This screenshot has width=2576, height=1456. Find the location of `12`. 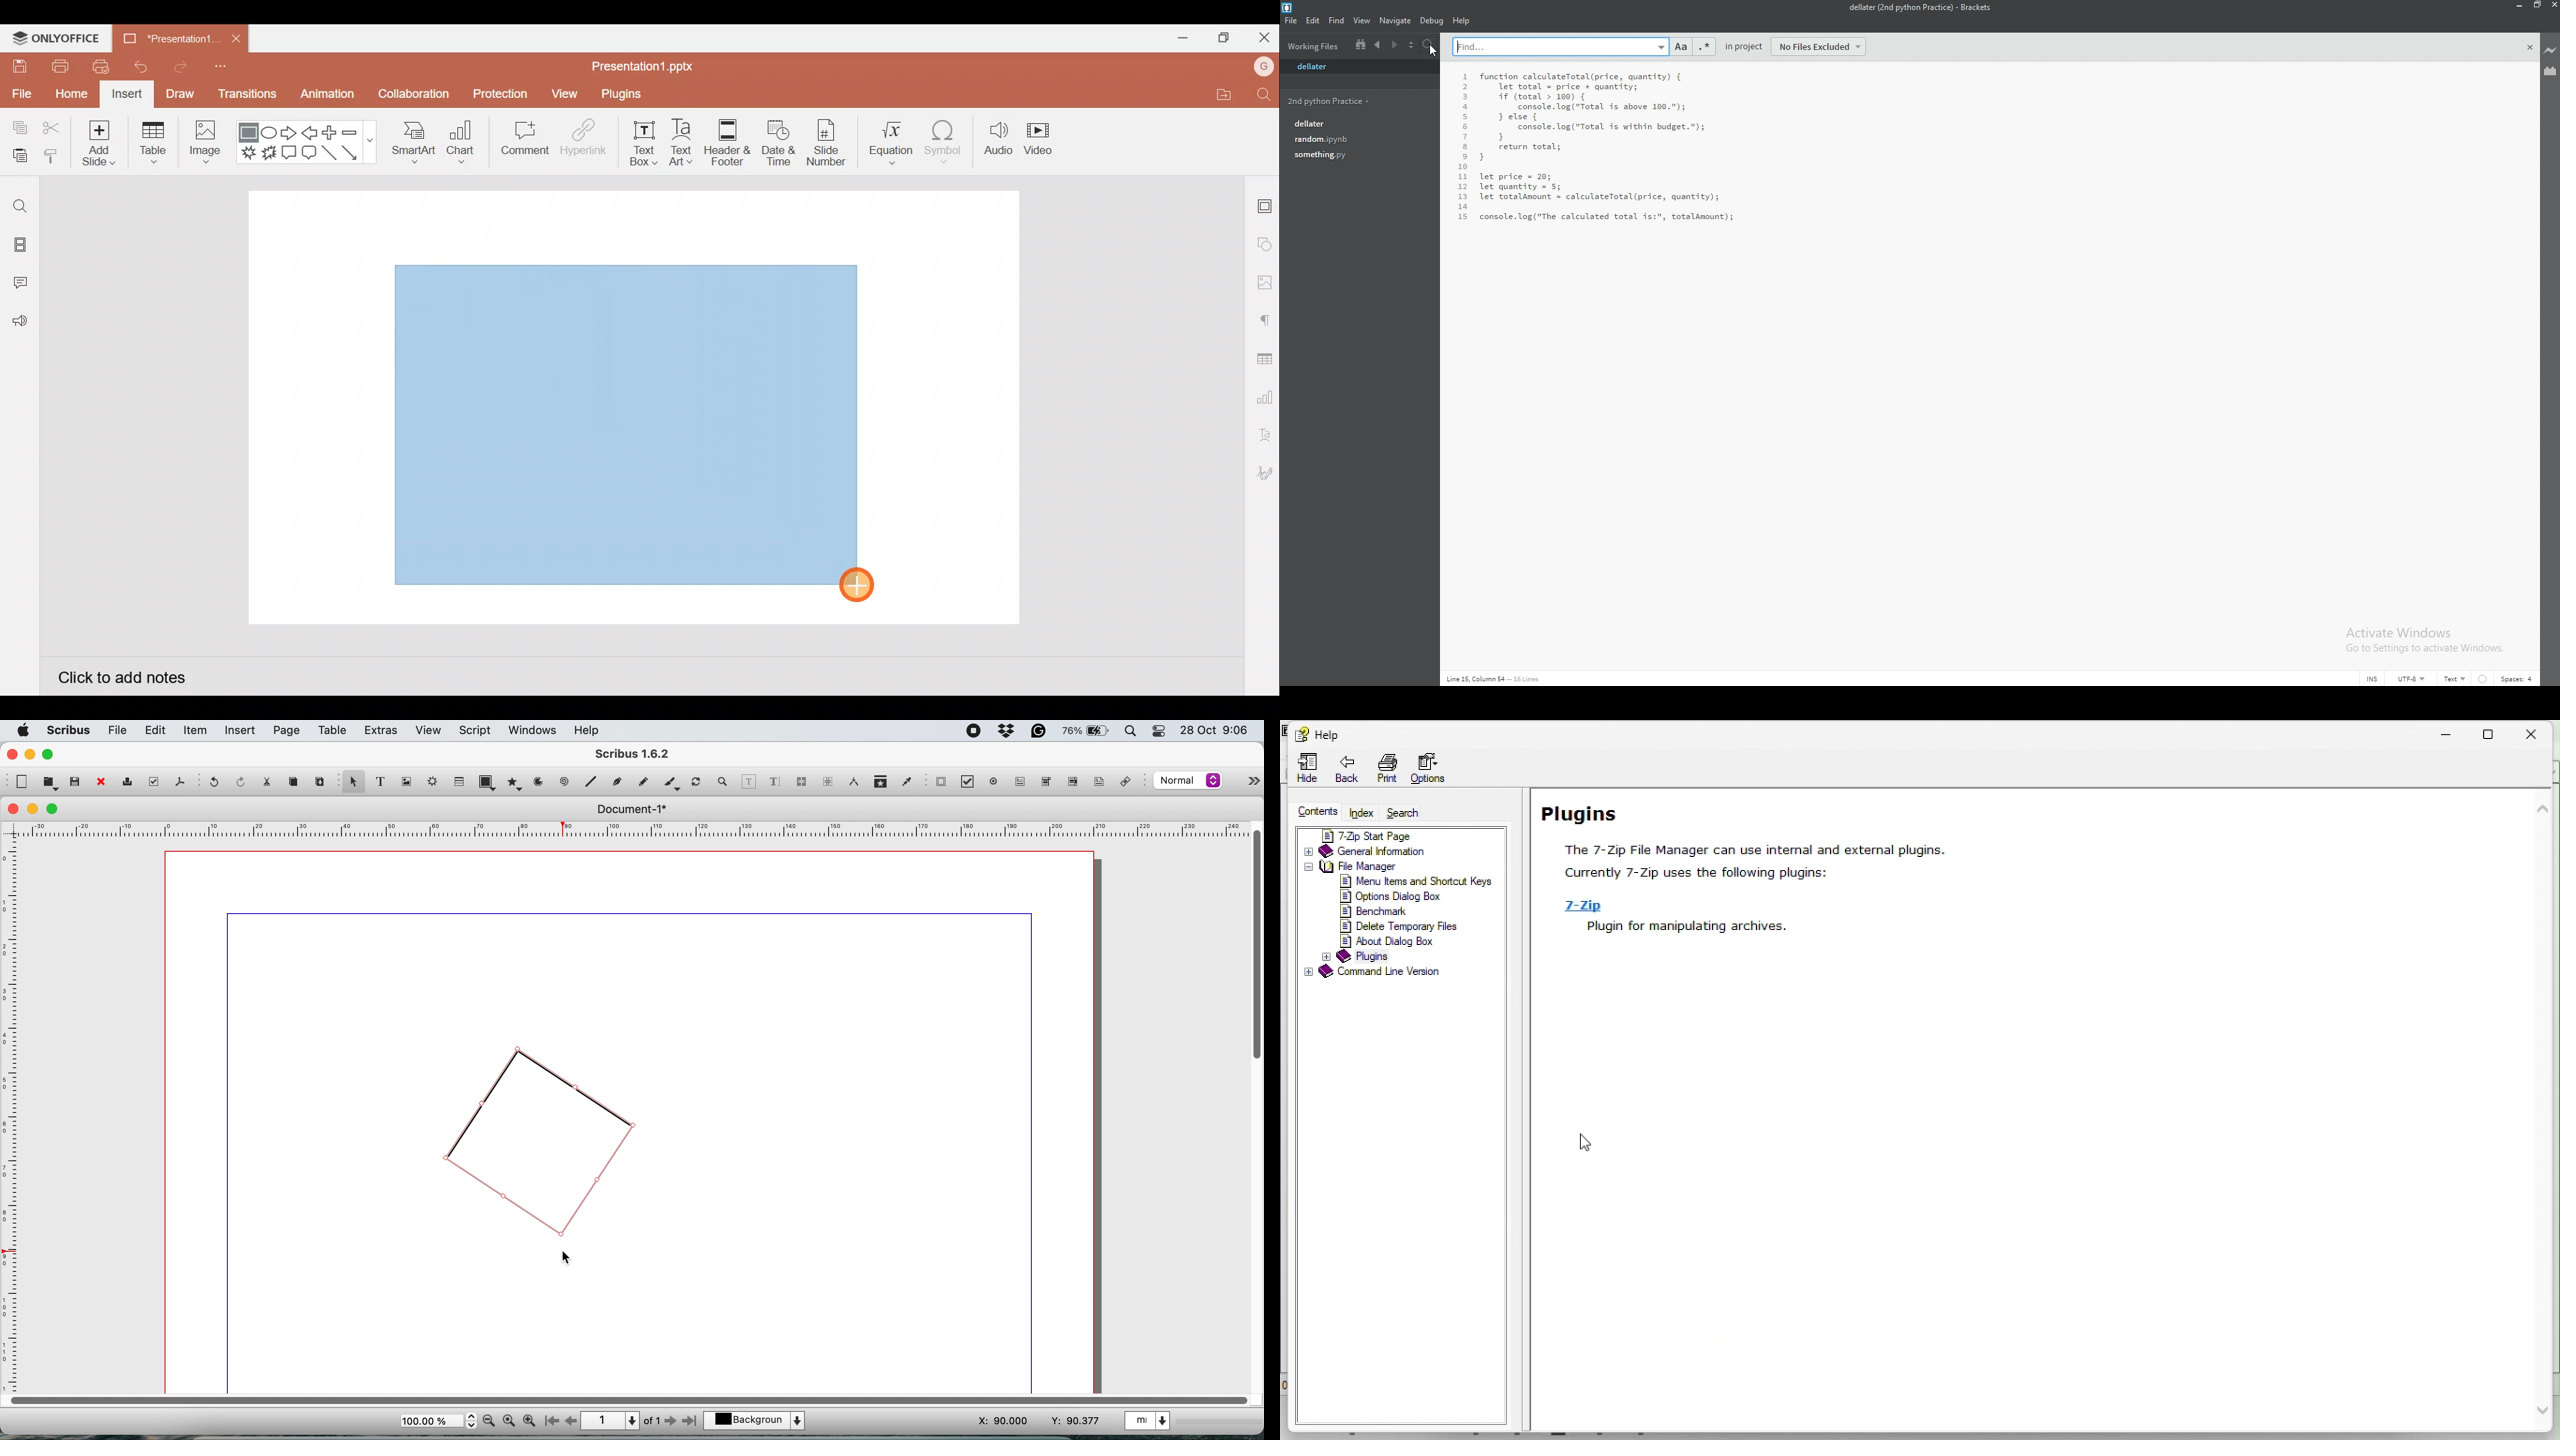

12 is located at coordinates (1463, 188).